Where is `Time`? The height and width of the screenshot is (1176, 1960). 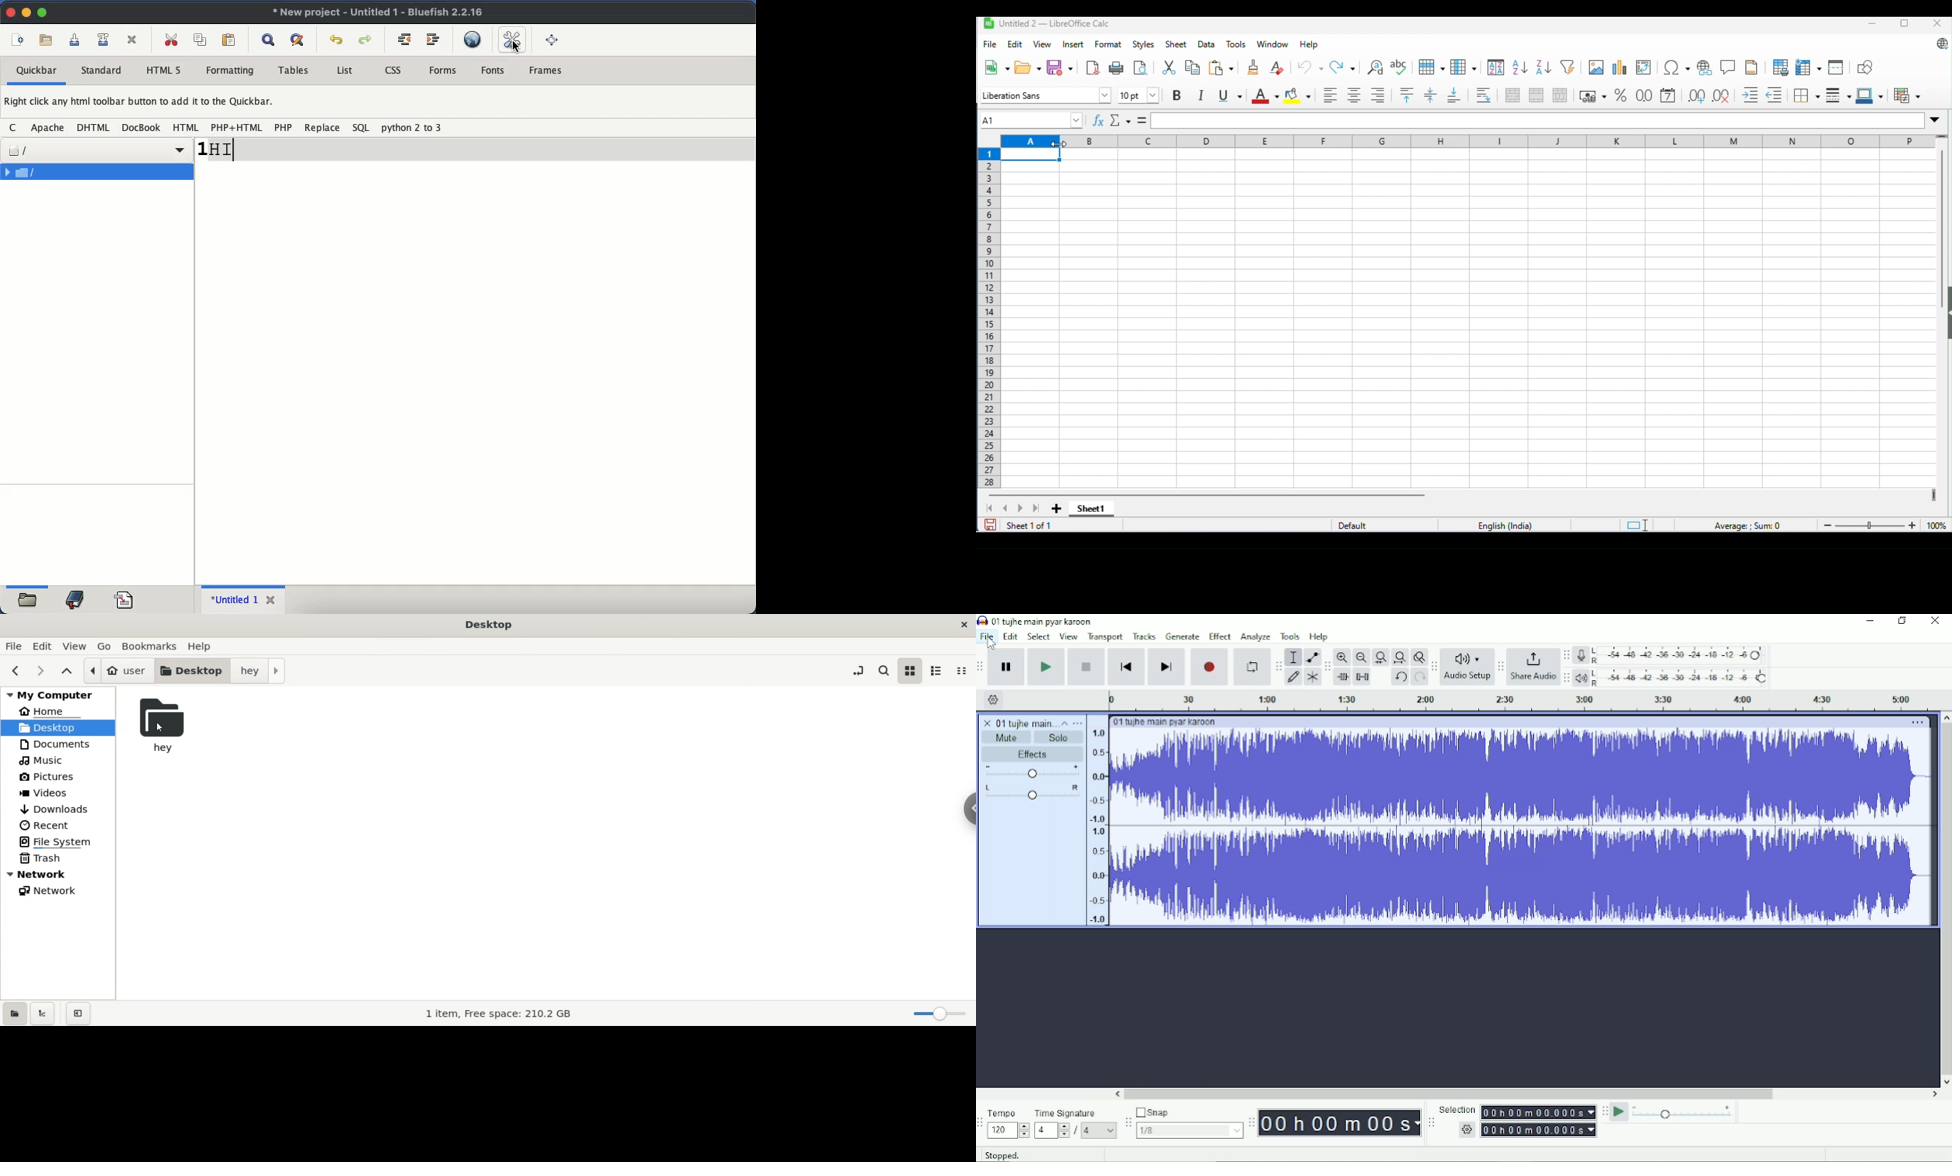 Time is located at coordinates (1341, 1123).